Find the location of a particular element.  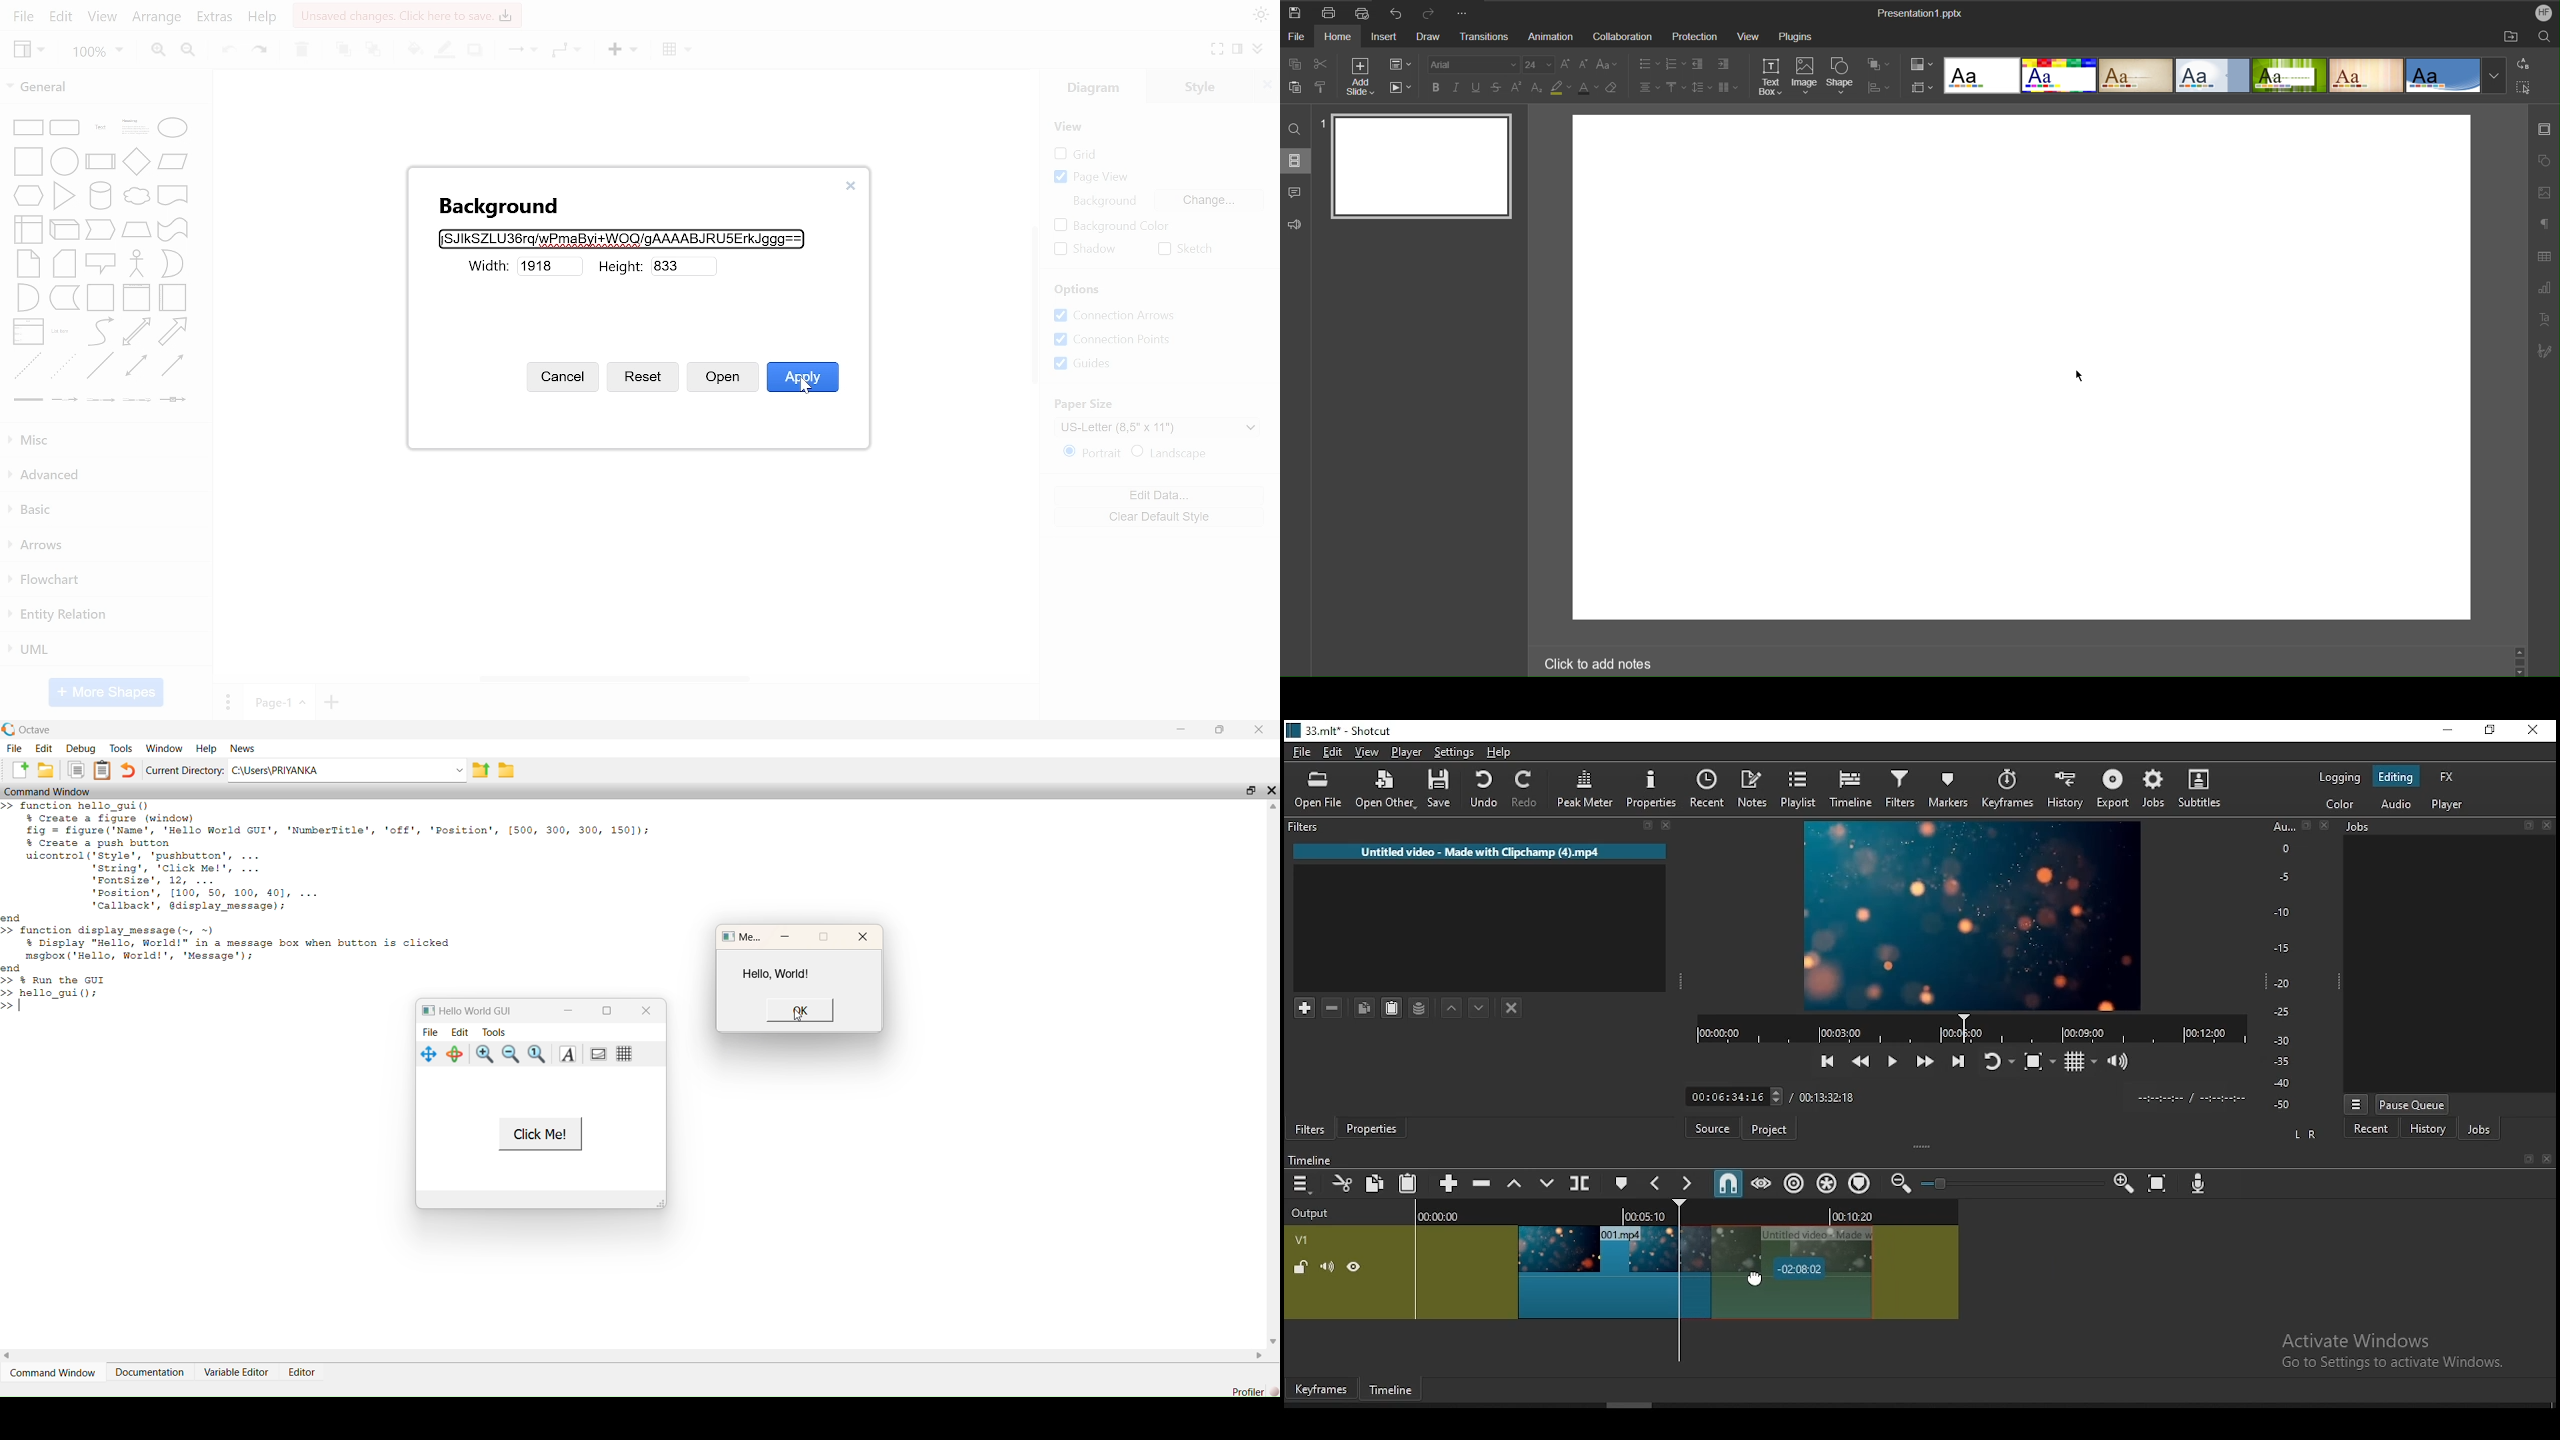

Subscript is located at coordinates (1537, 88).